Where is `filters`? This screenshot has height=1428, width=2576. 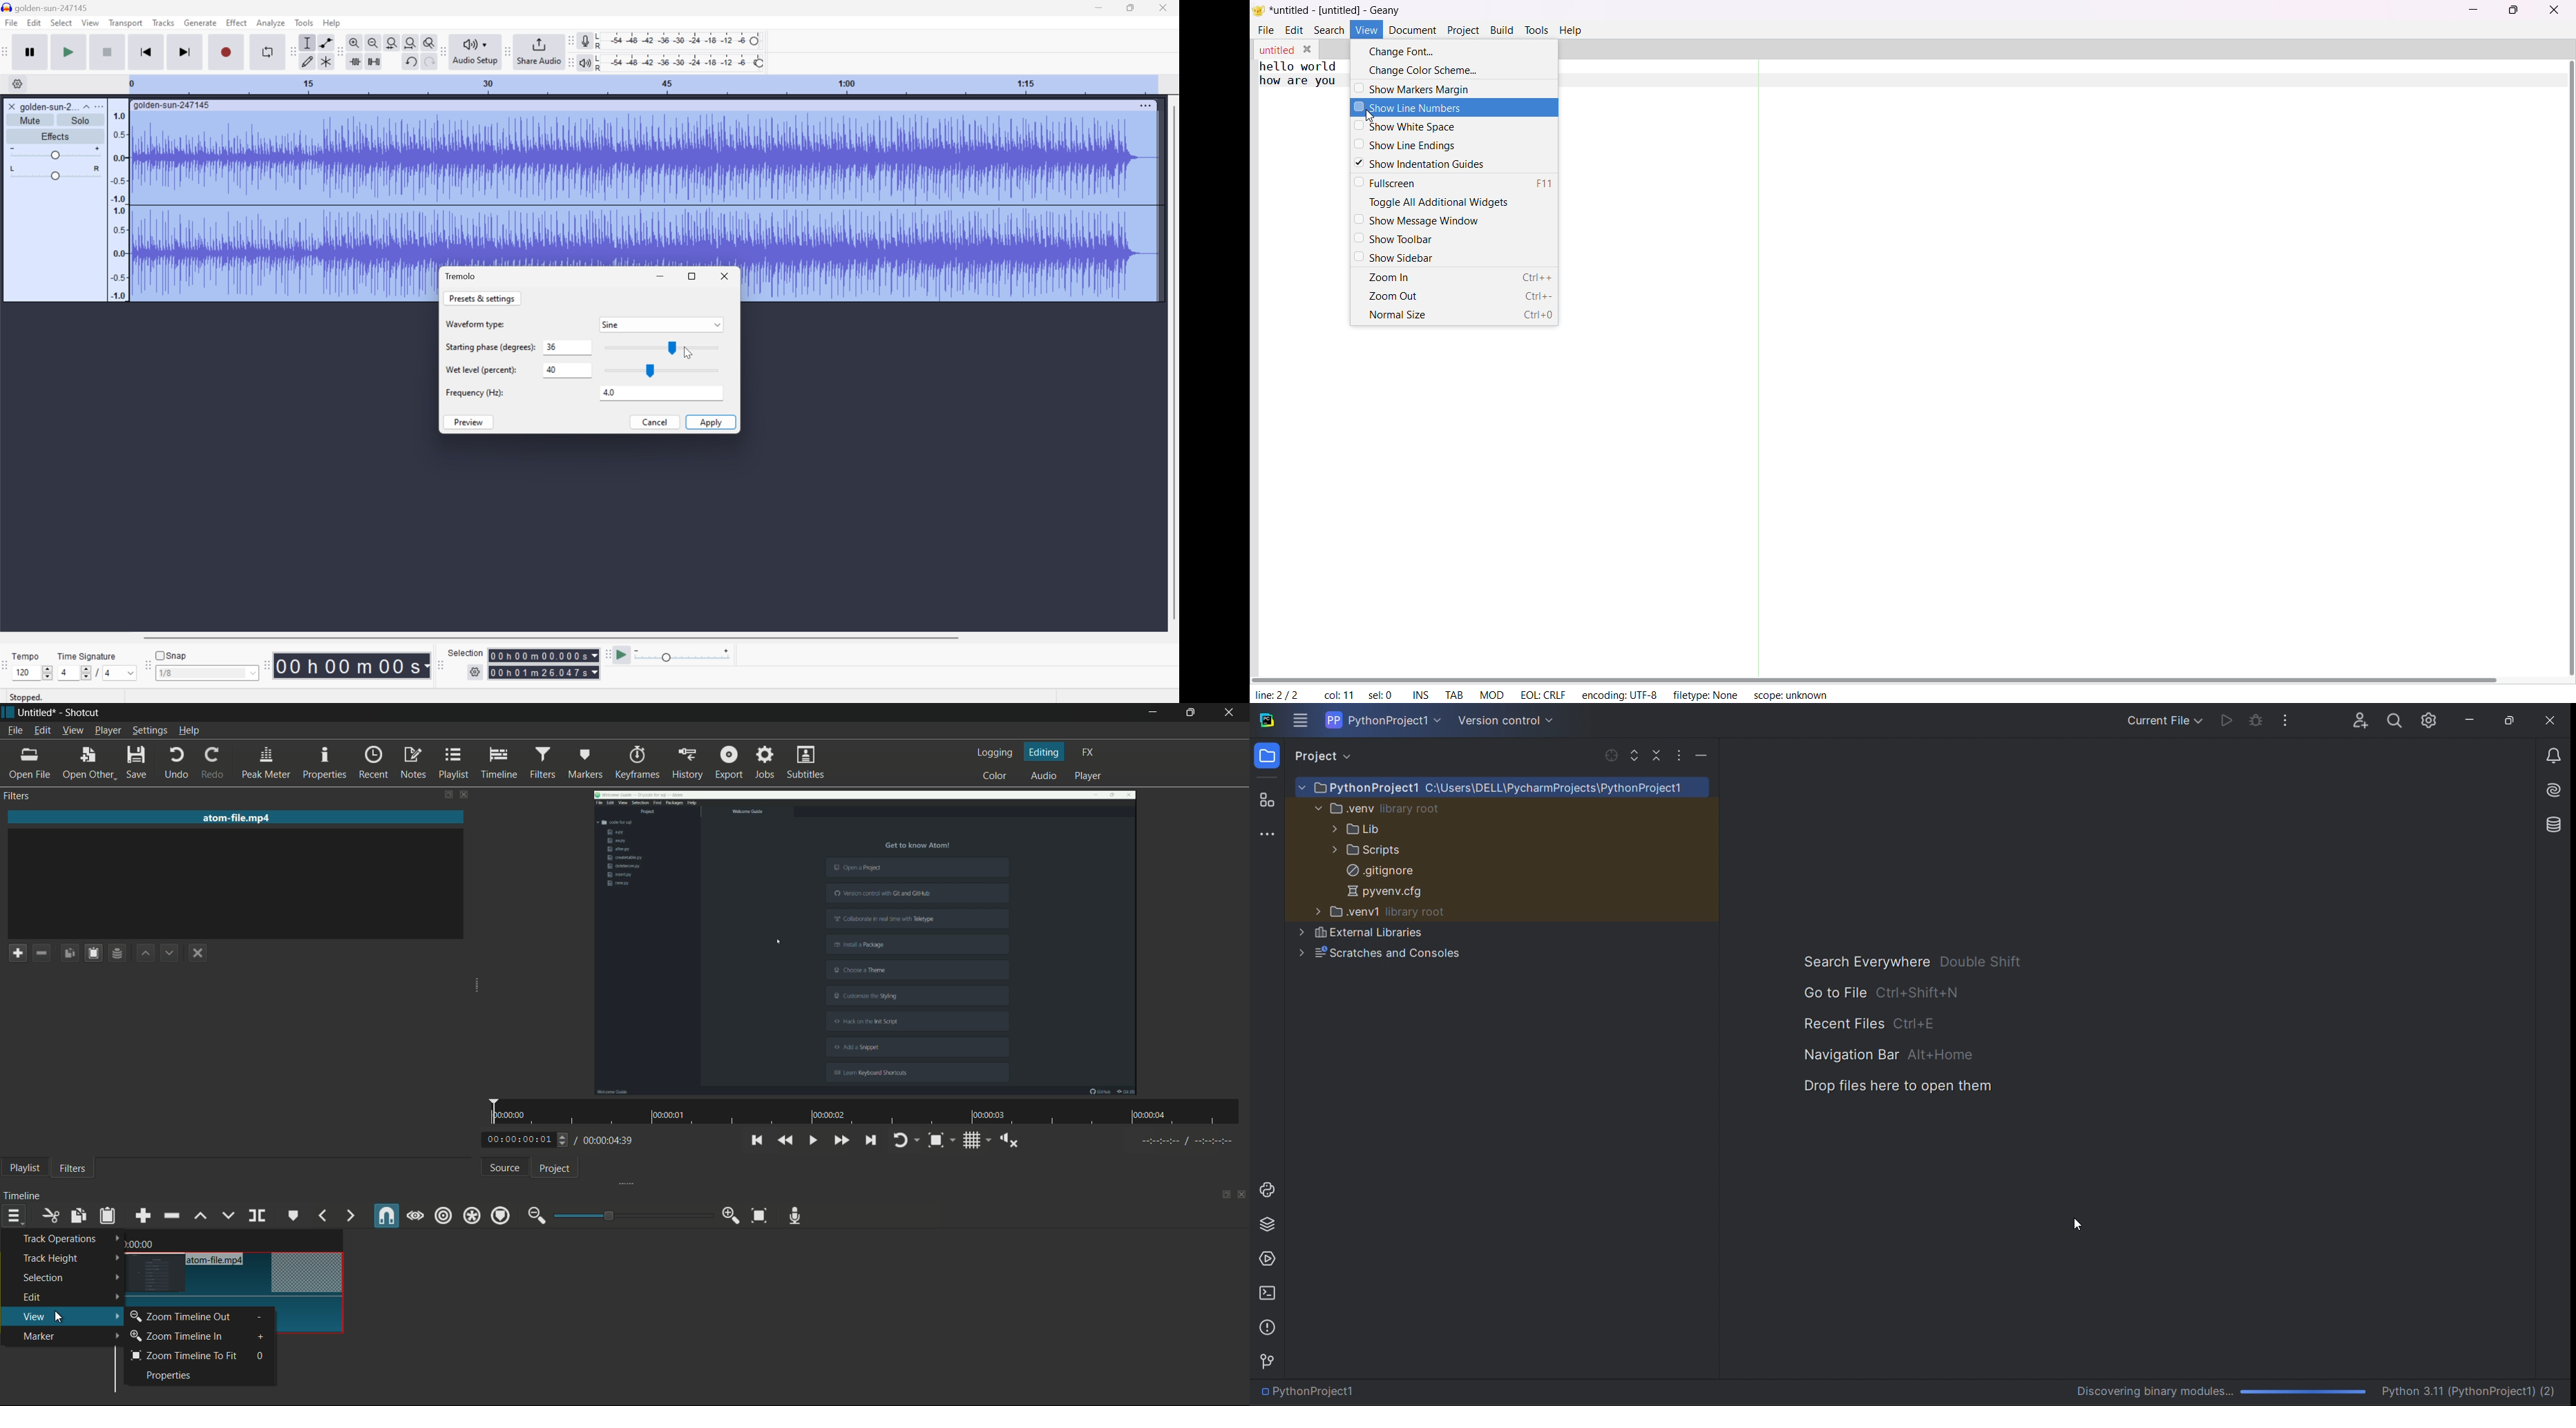 filters is located at coordinates (73, 1168).